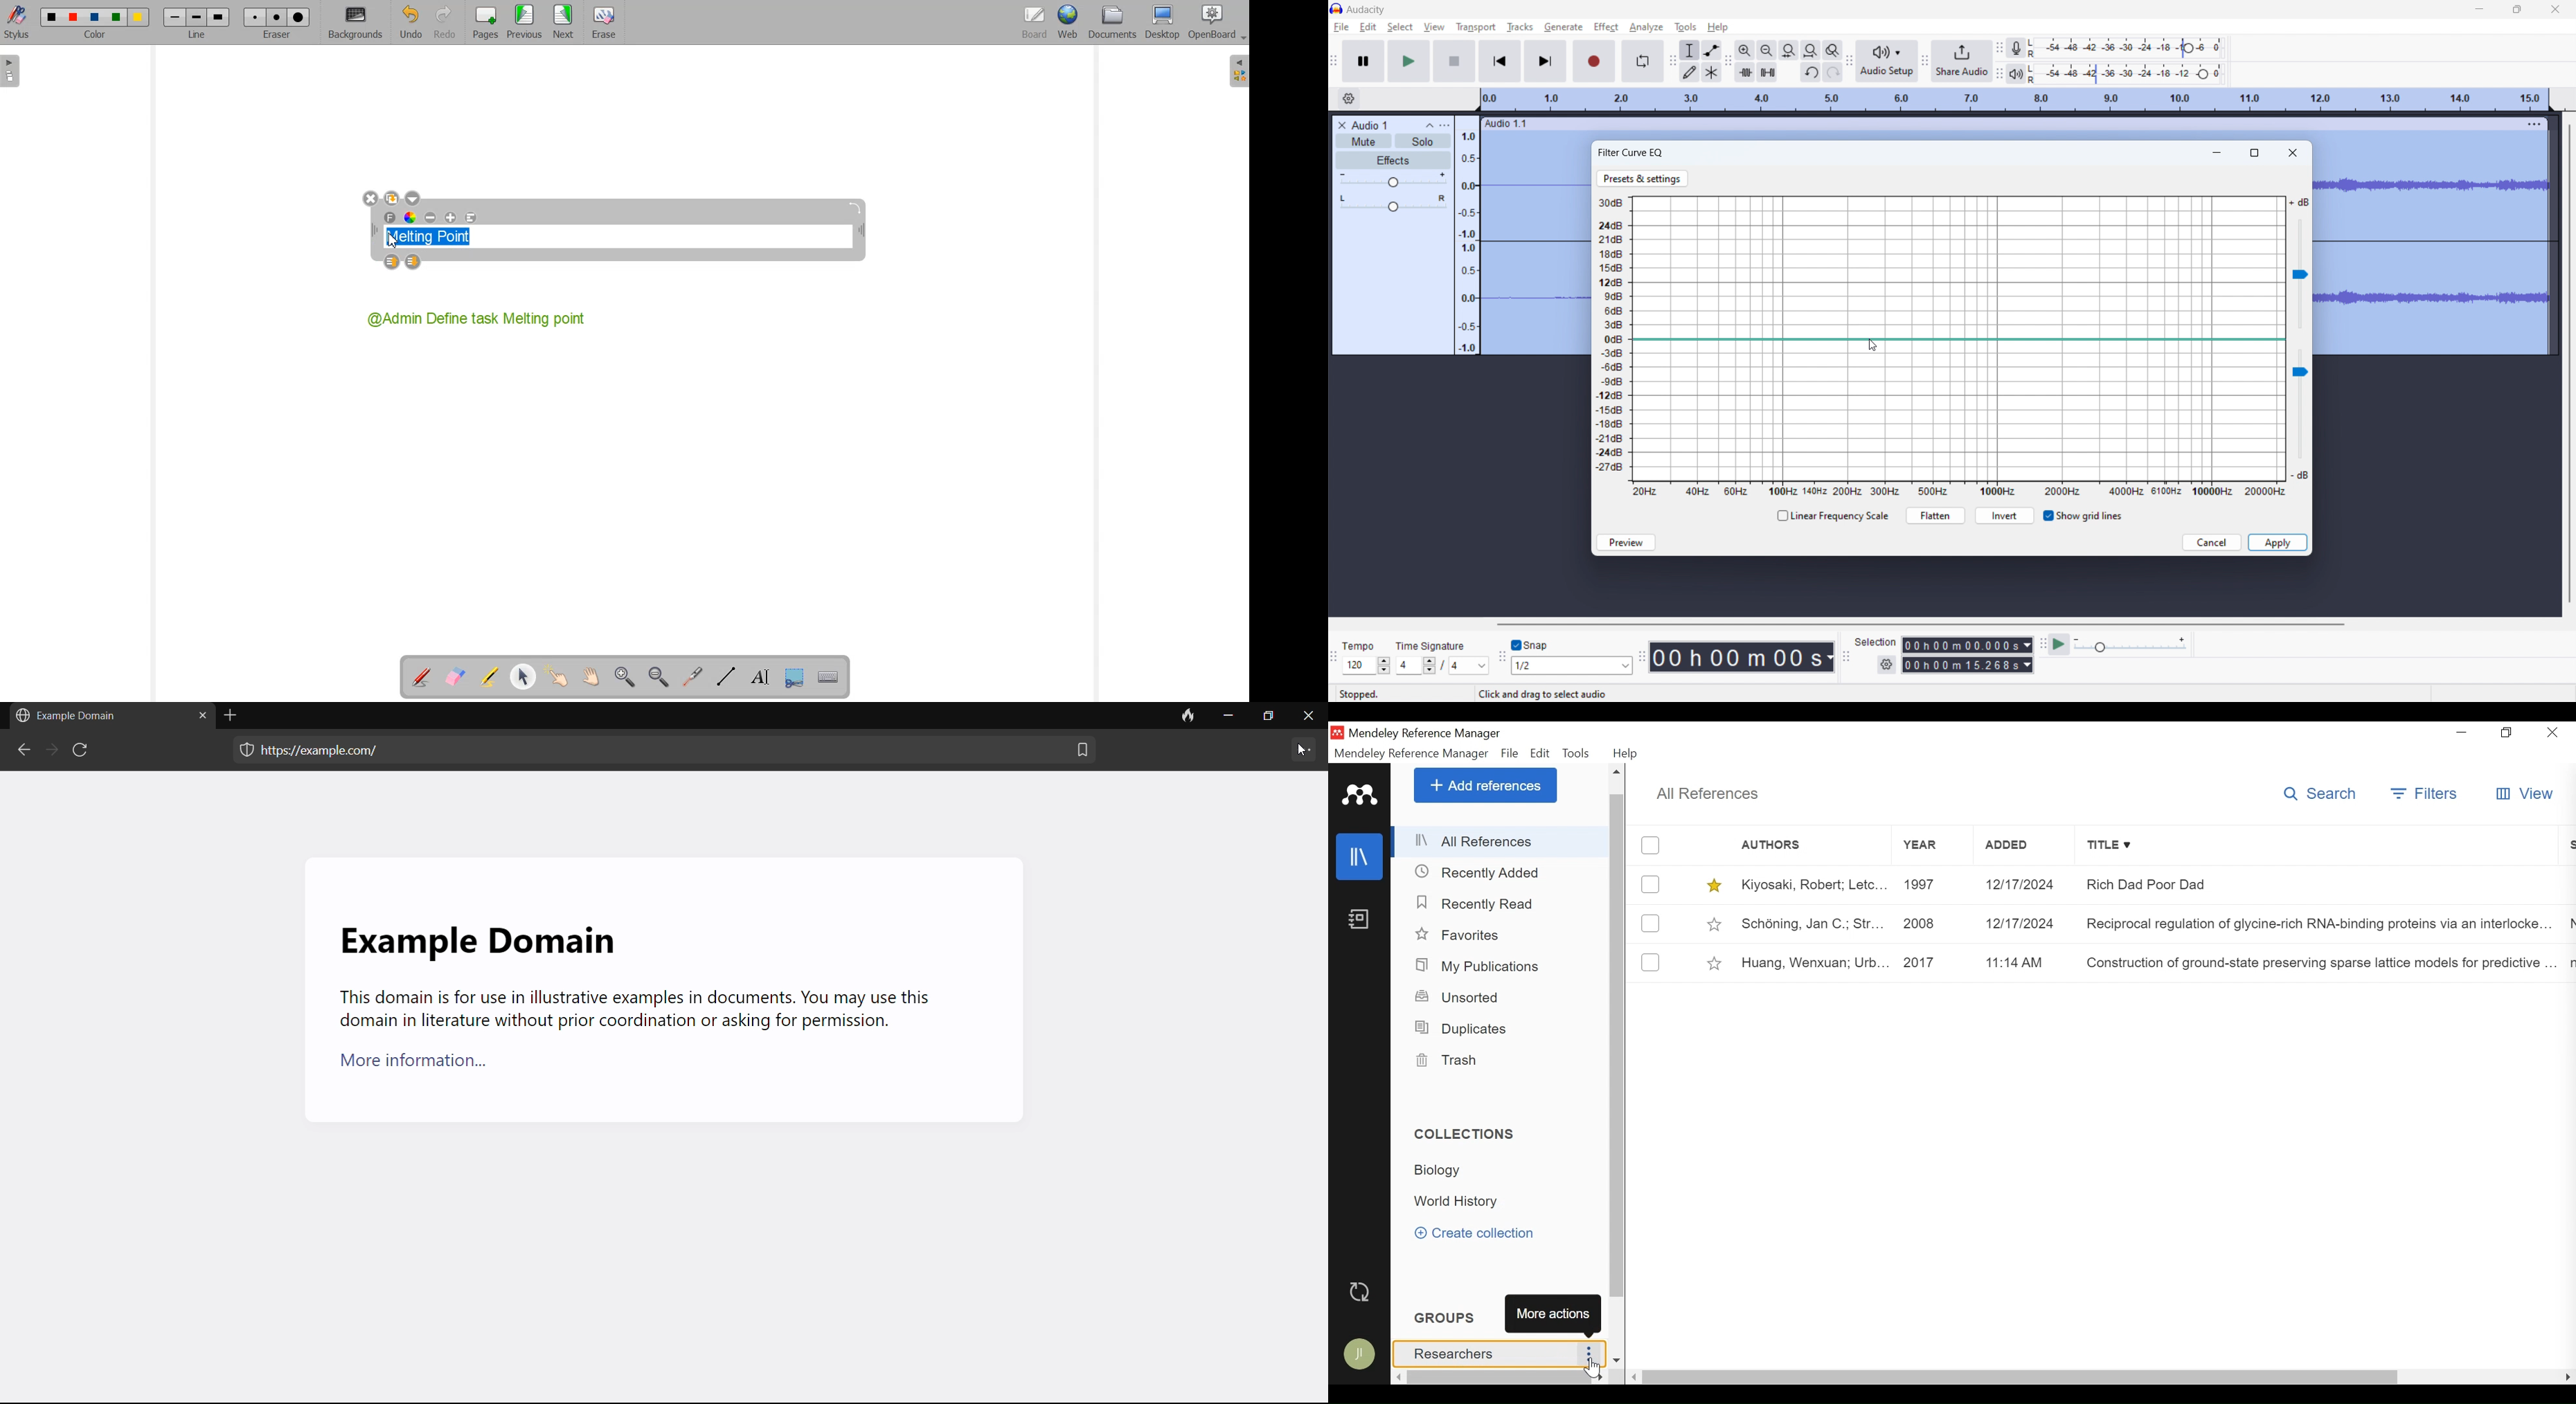 The width and height of the screenshot is (2576, 1428). What do you see at coordinates (1745, 72) in the screenshot?
I see `trim audio outside selection` at bounding box center [1745, 72].